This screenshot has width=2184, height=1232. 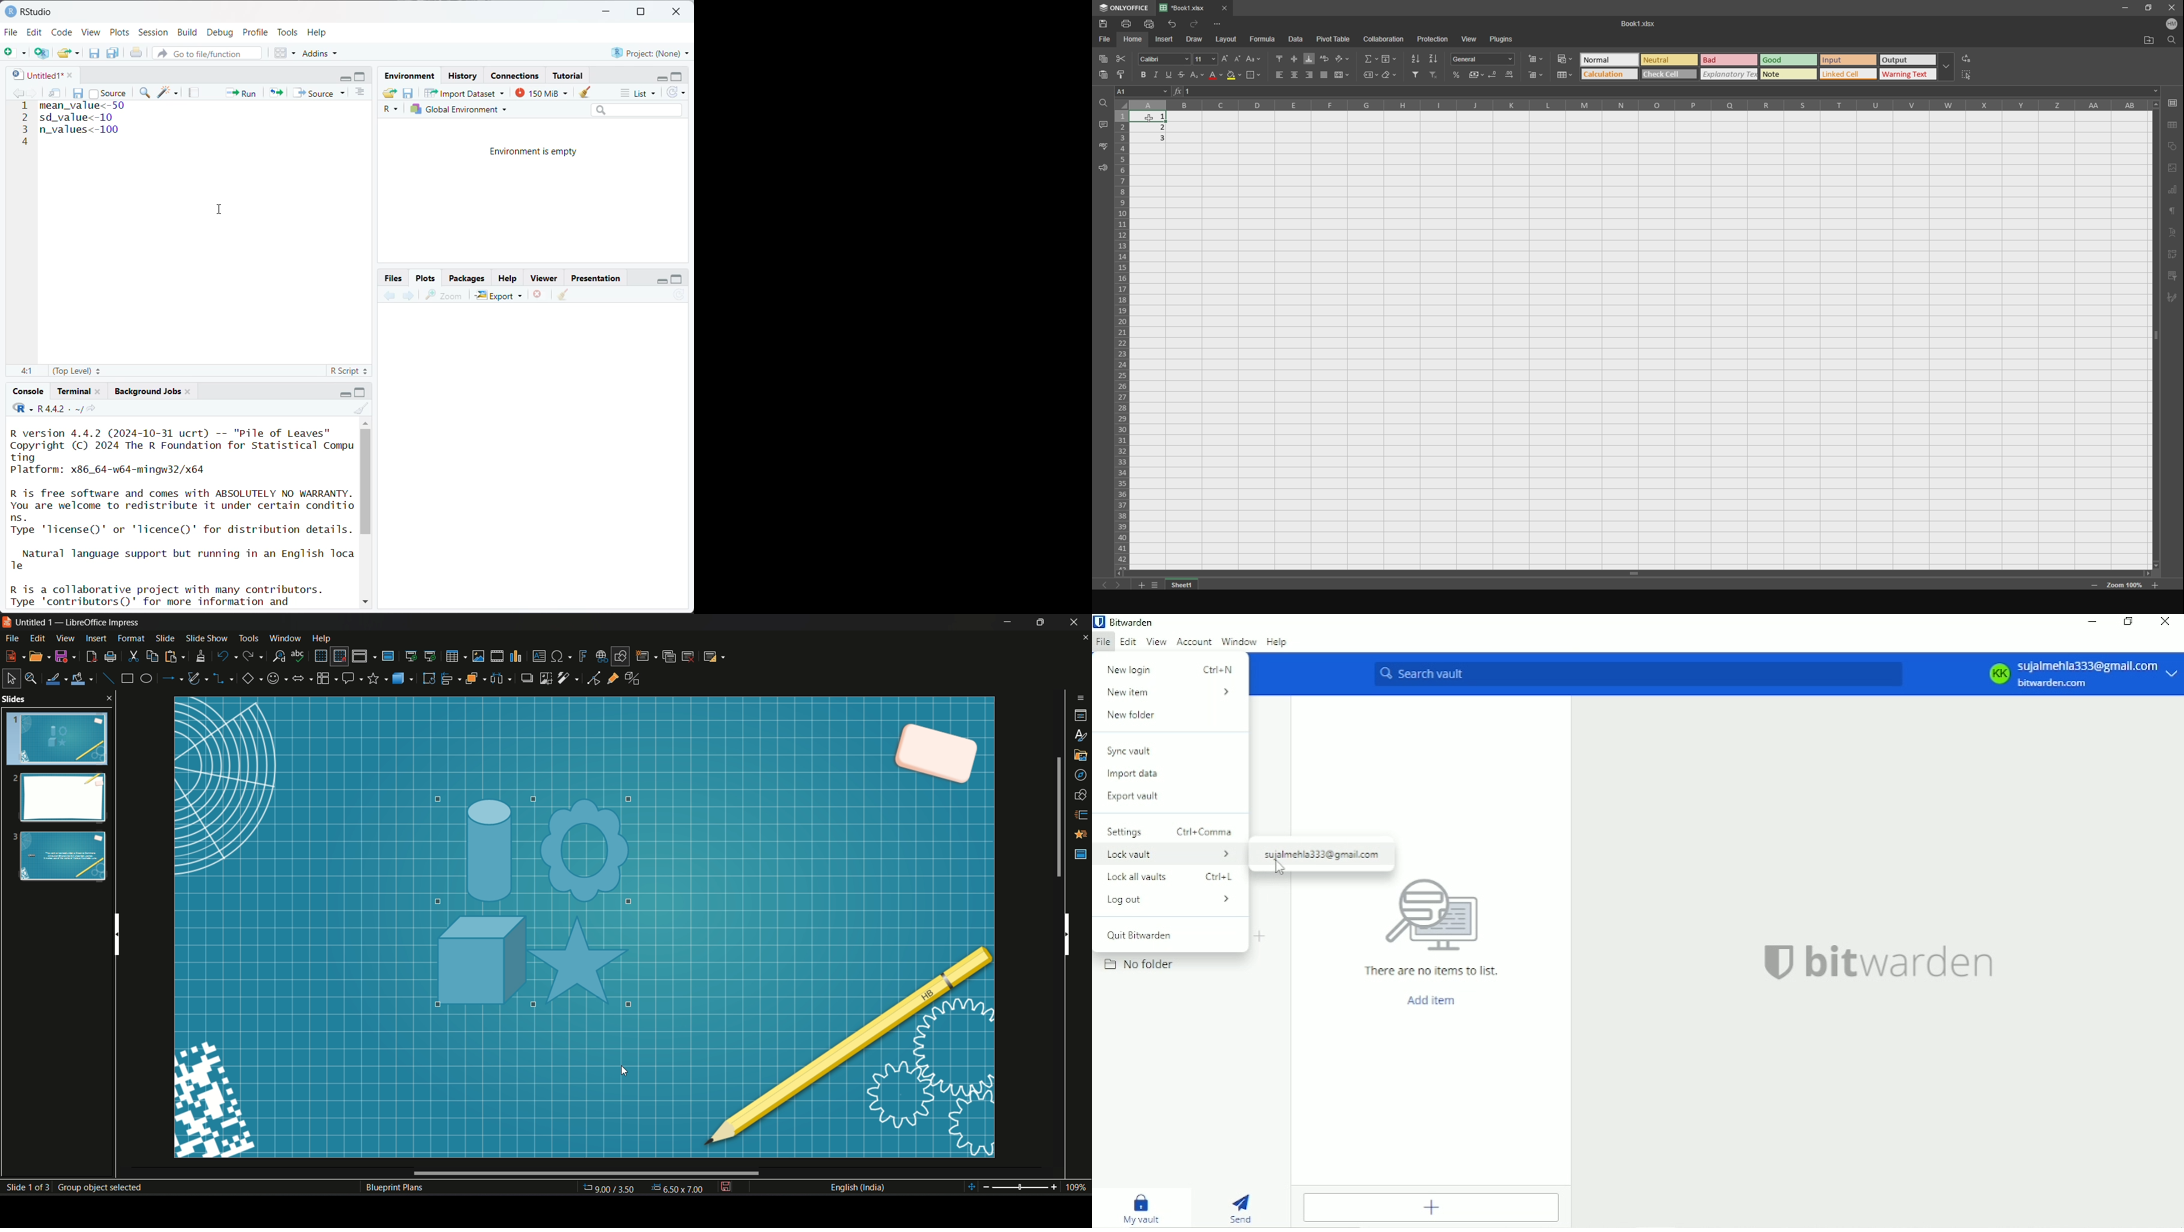 I want to click on lines and arrow, so click(x=171, y=678).